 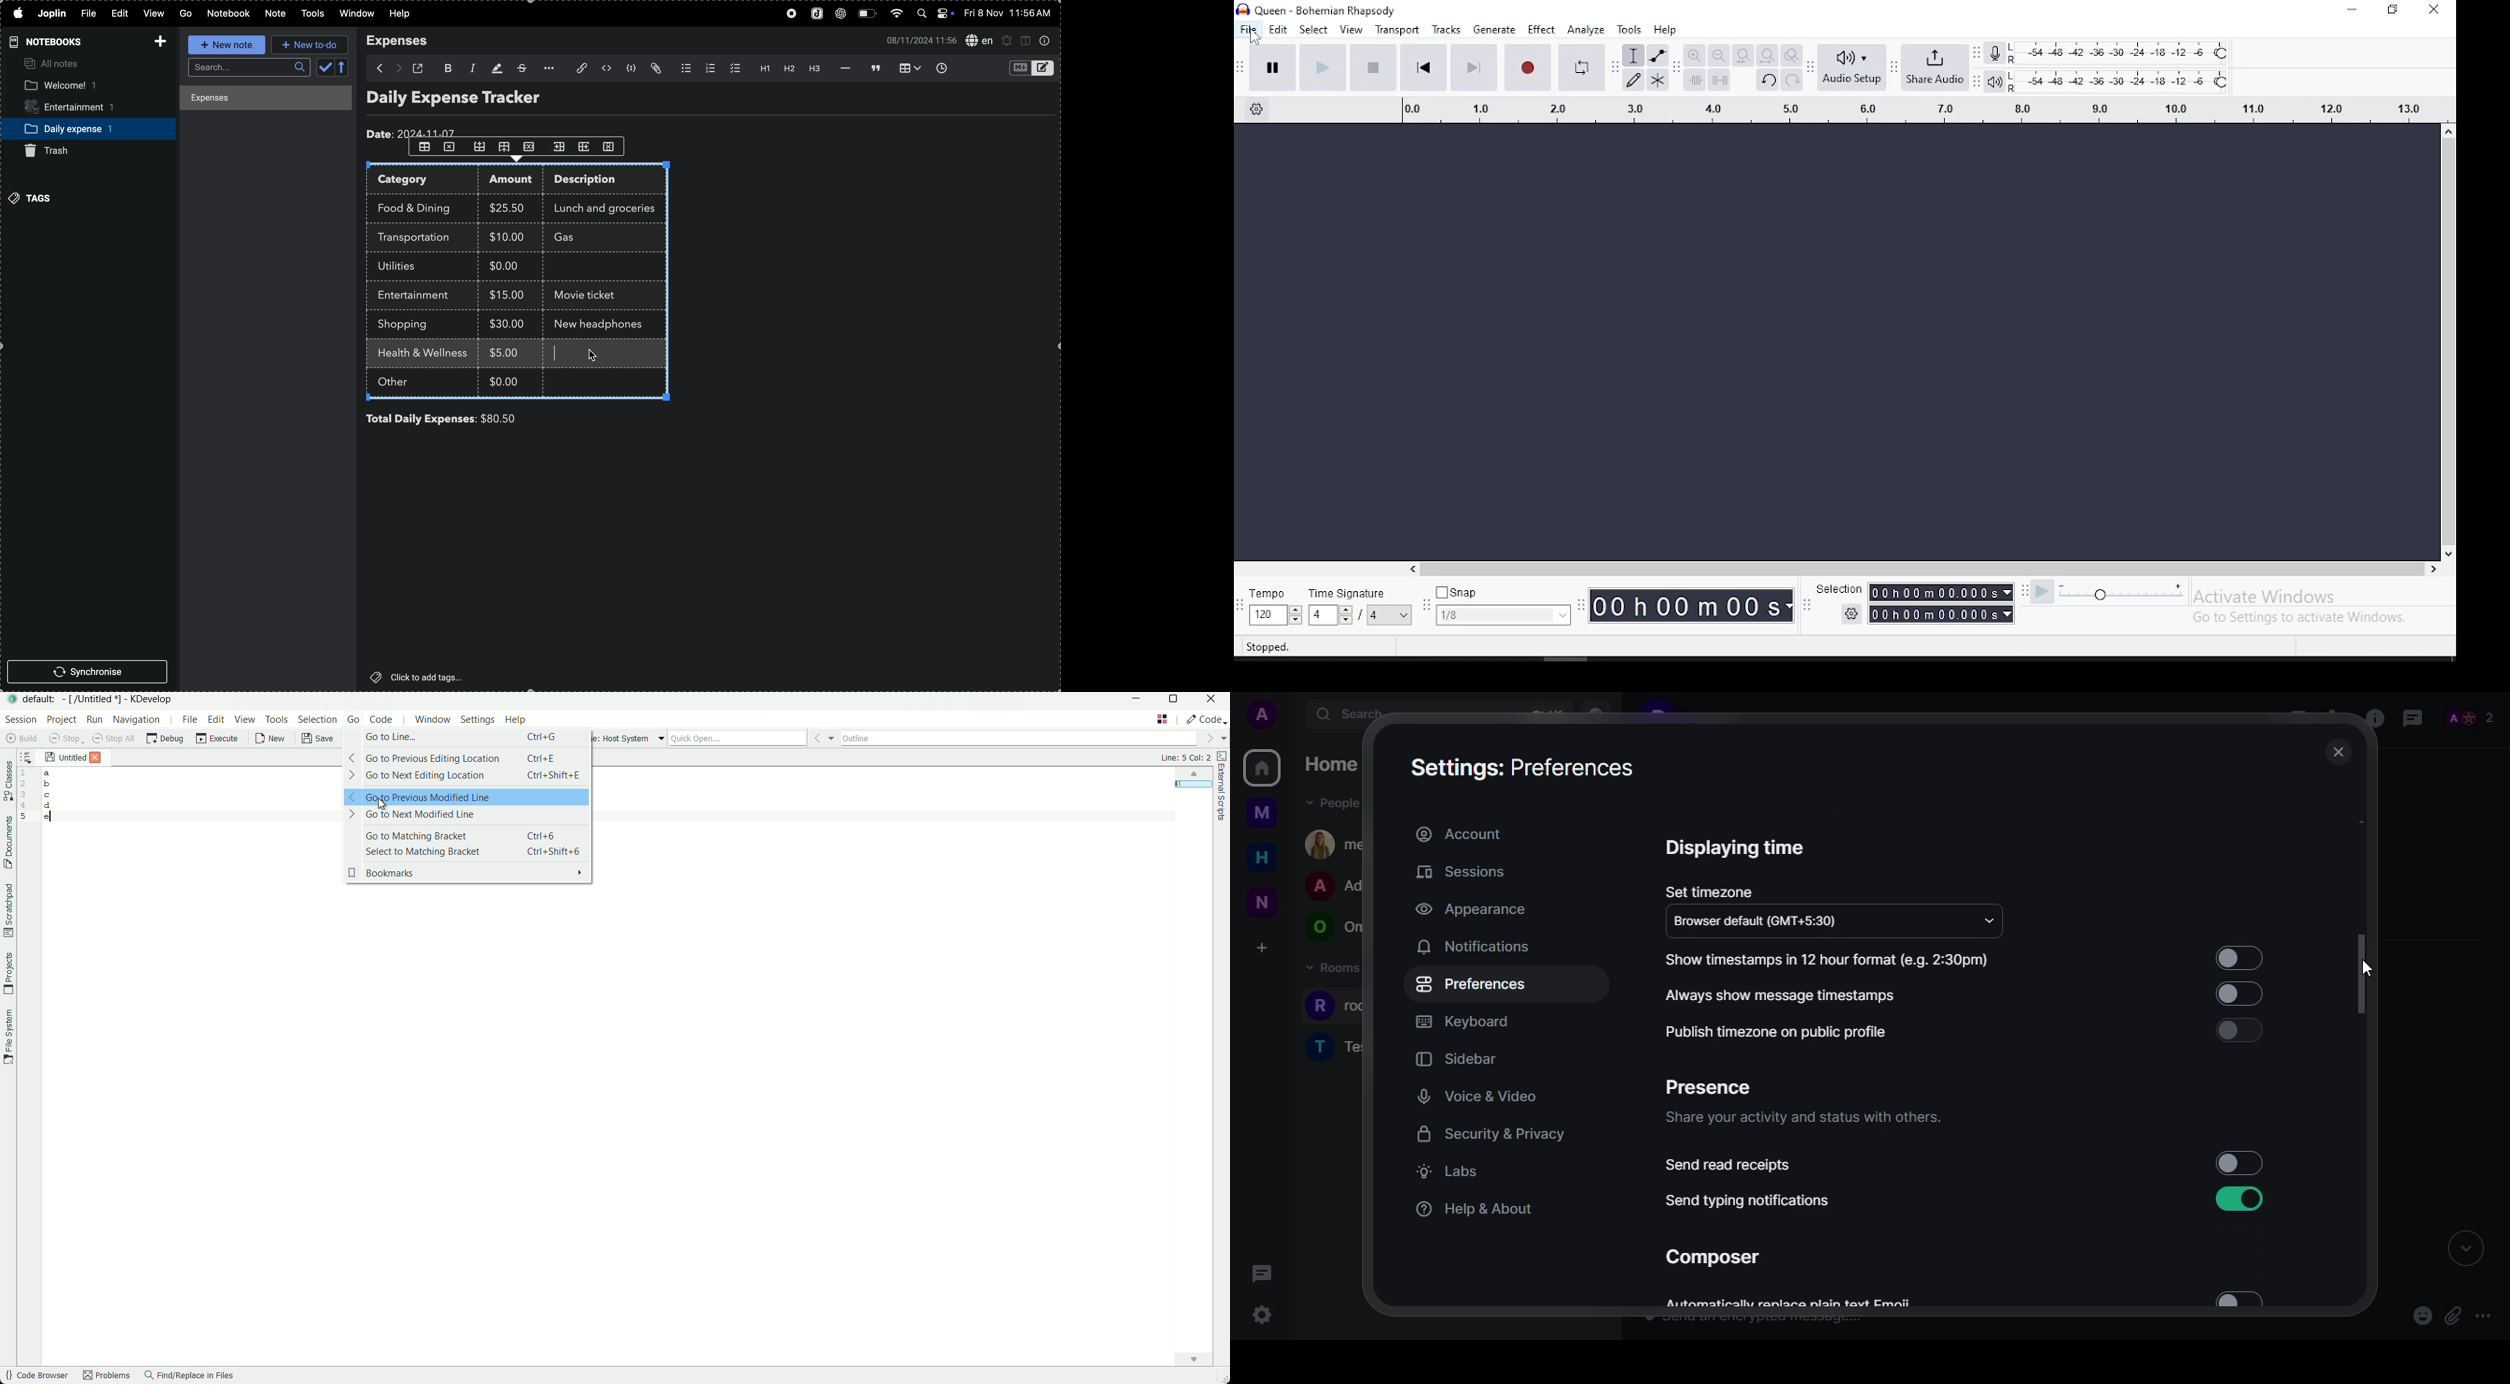 What do you see at coordinates (471, 100) in the screenshot?
I see `Daily expense tracker` at bounding box center [471, 100].